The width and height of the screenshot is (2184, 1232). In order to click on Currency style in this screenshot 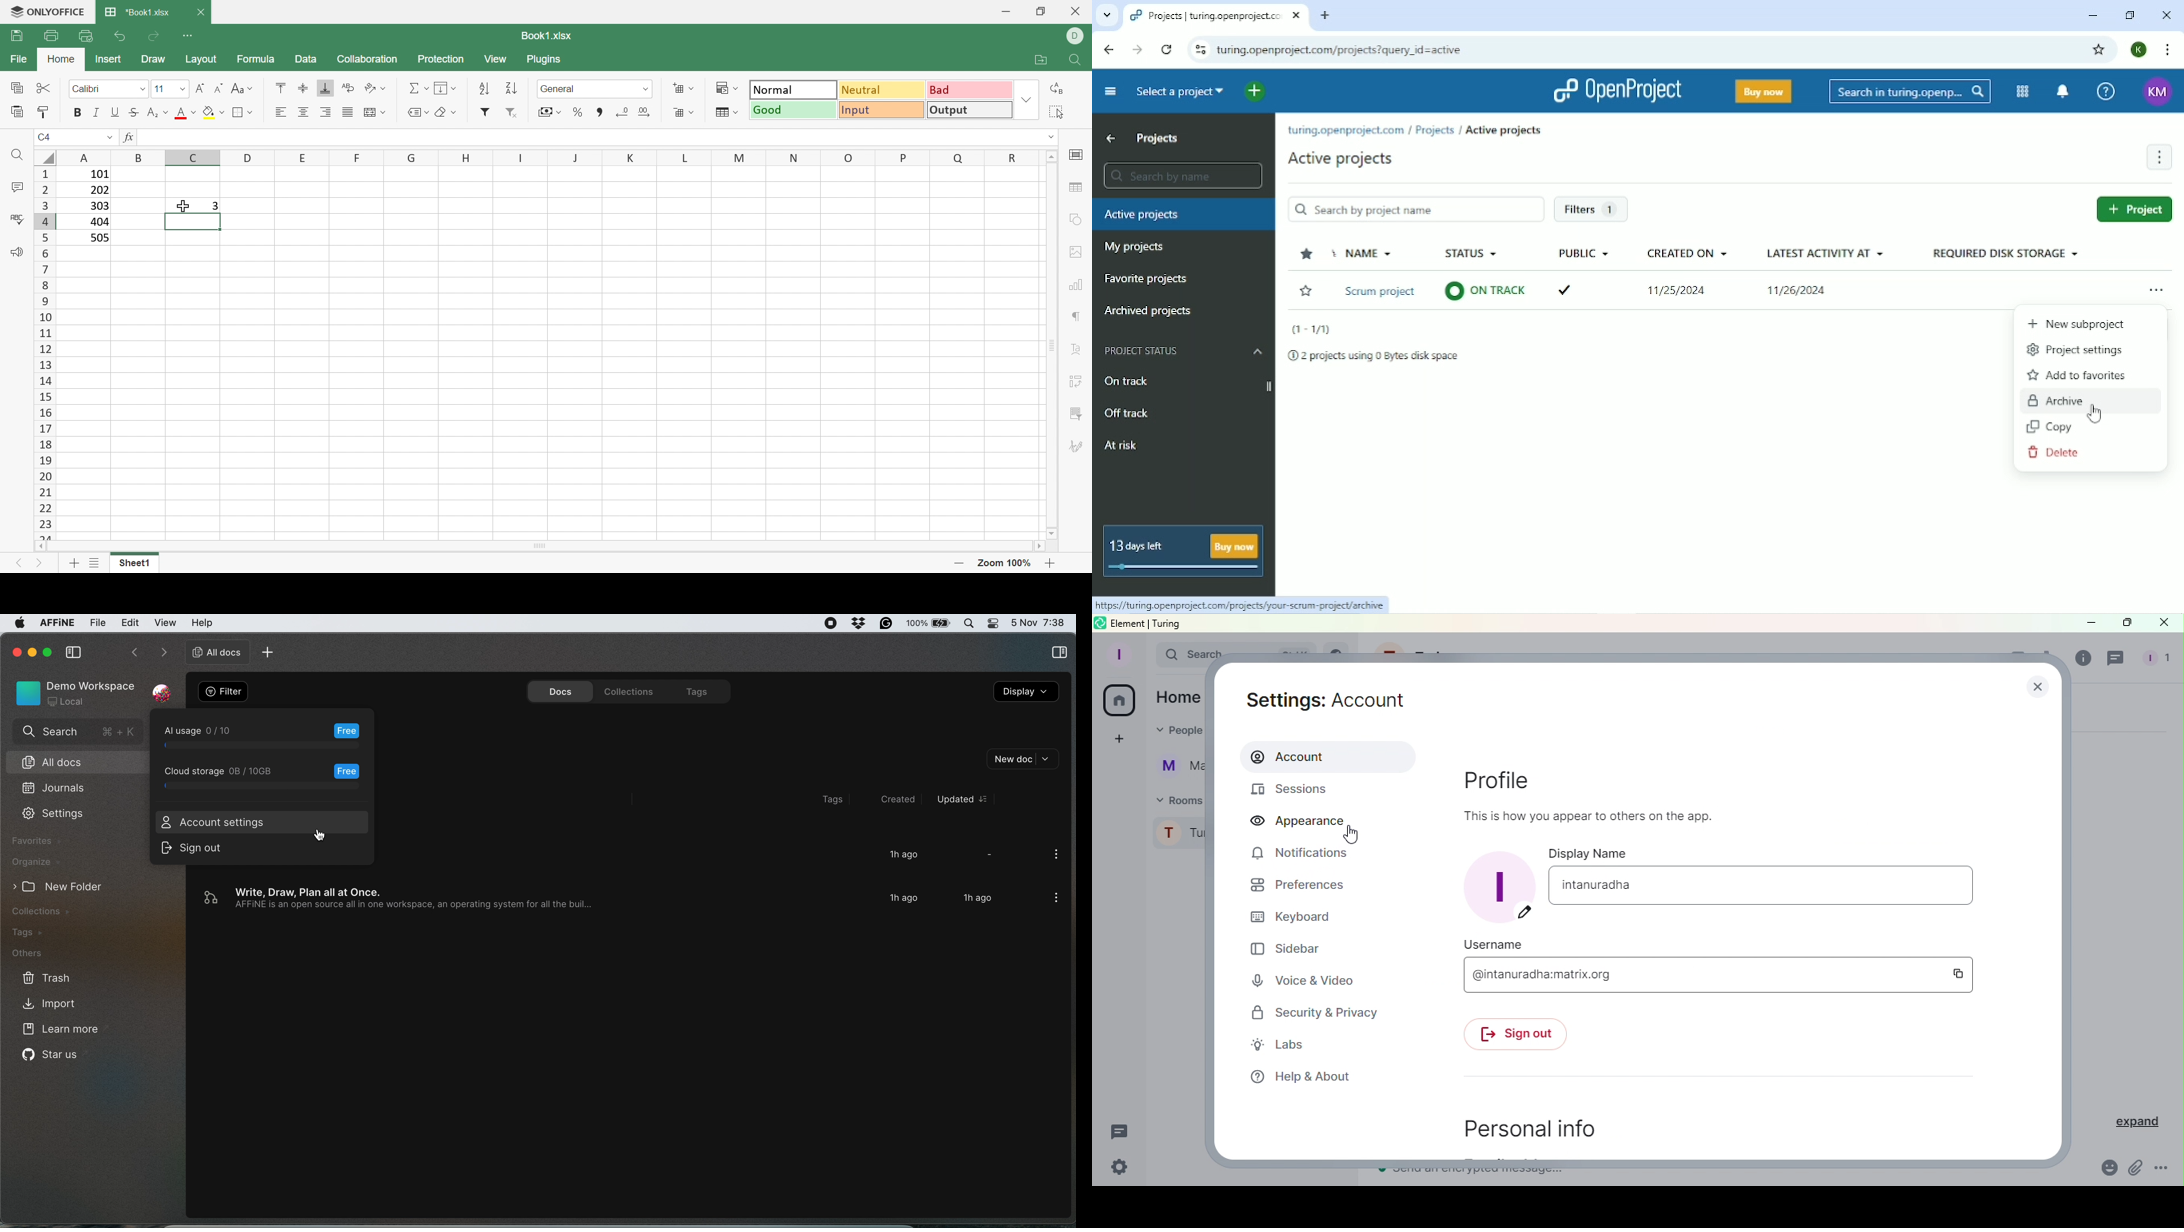, I will do `click(547, 111)`.